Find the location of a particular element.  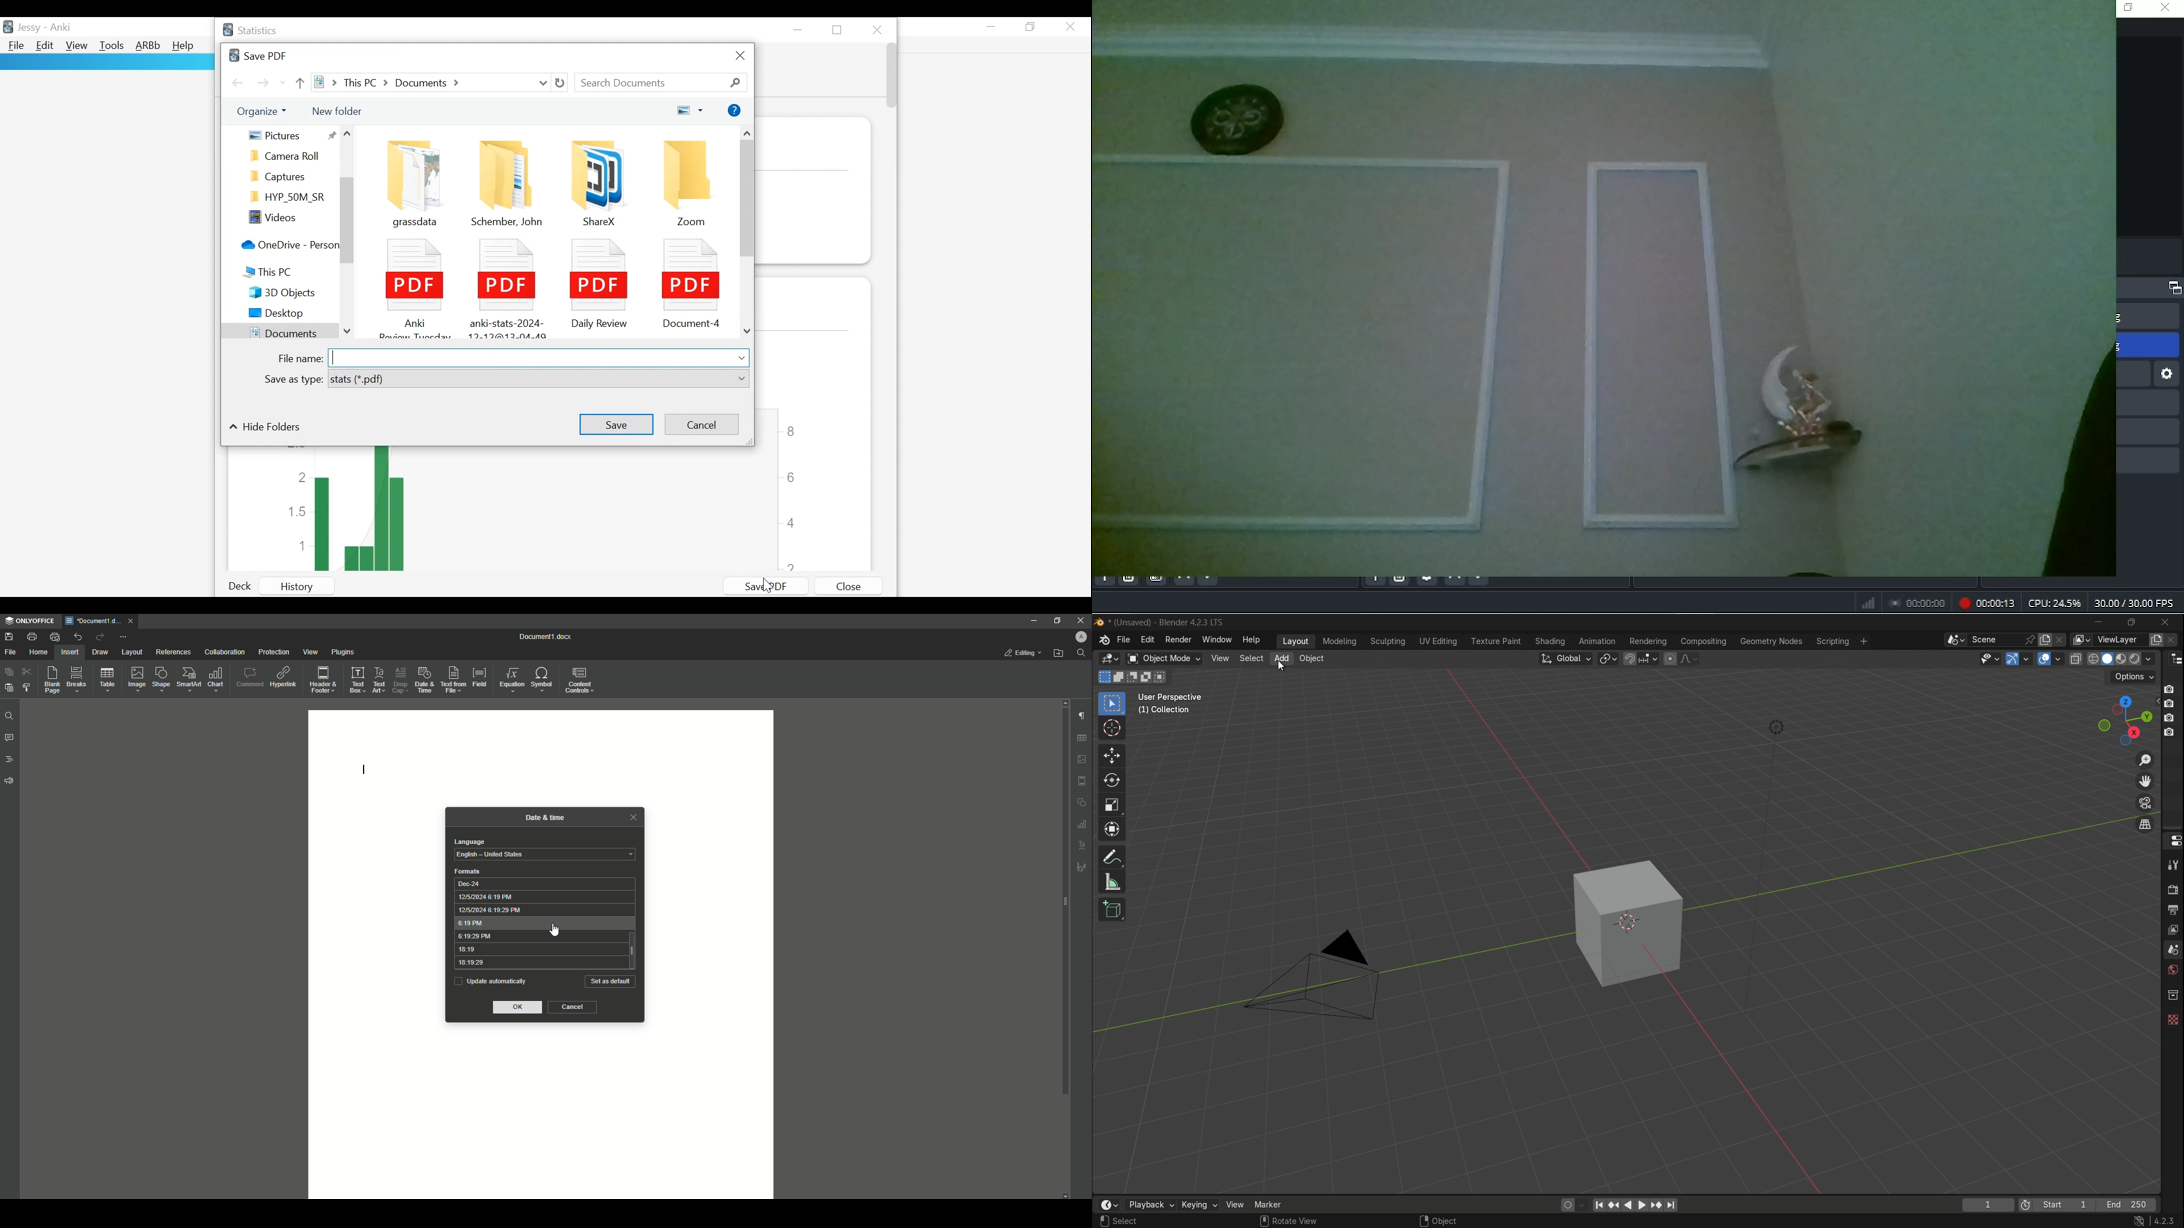

Cancel is located at coordinates (700, 425).